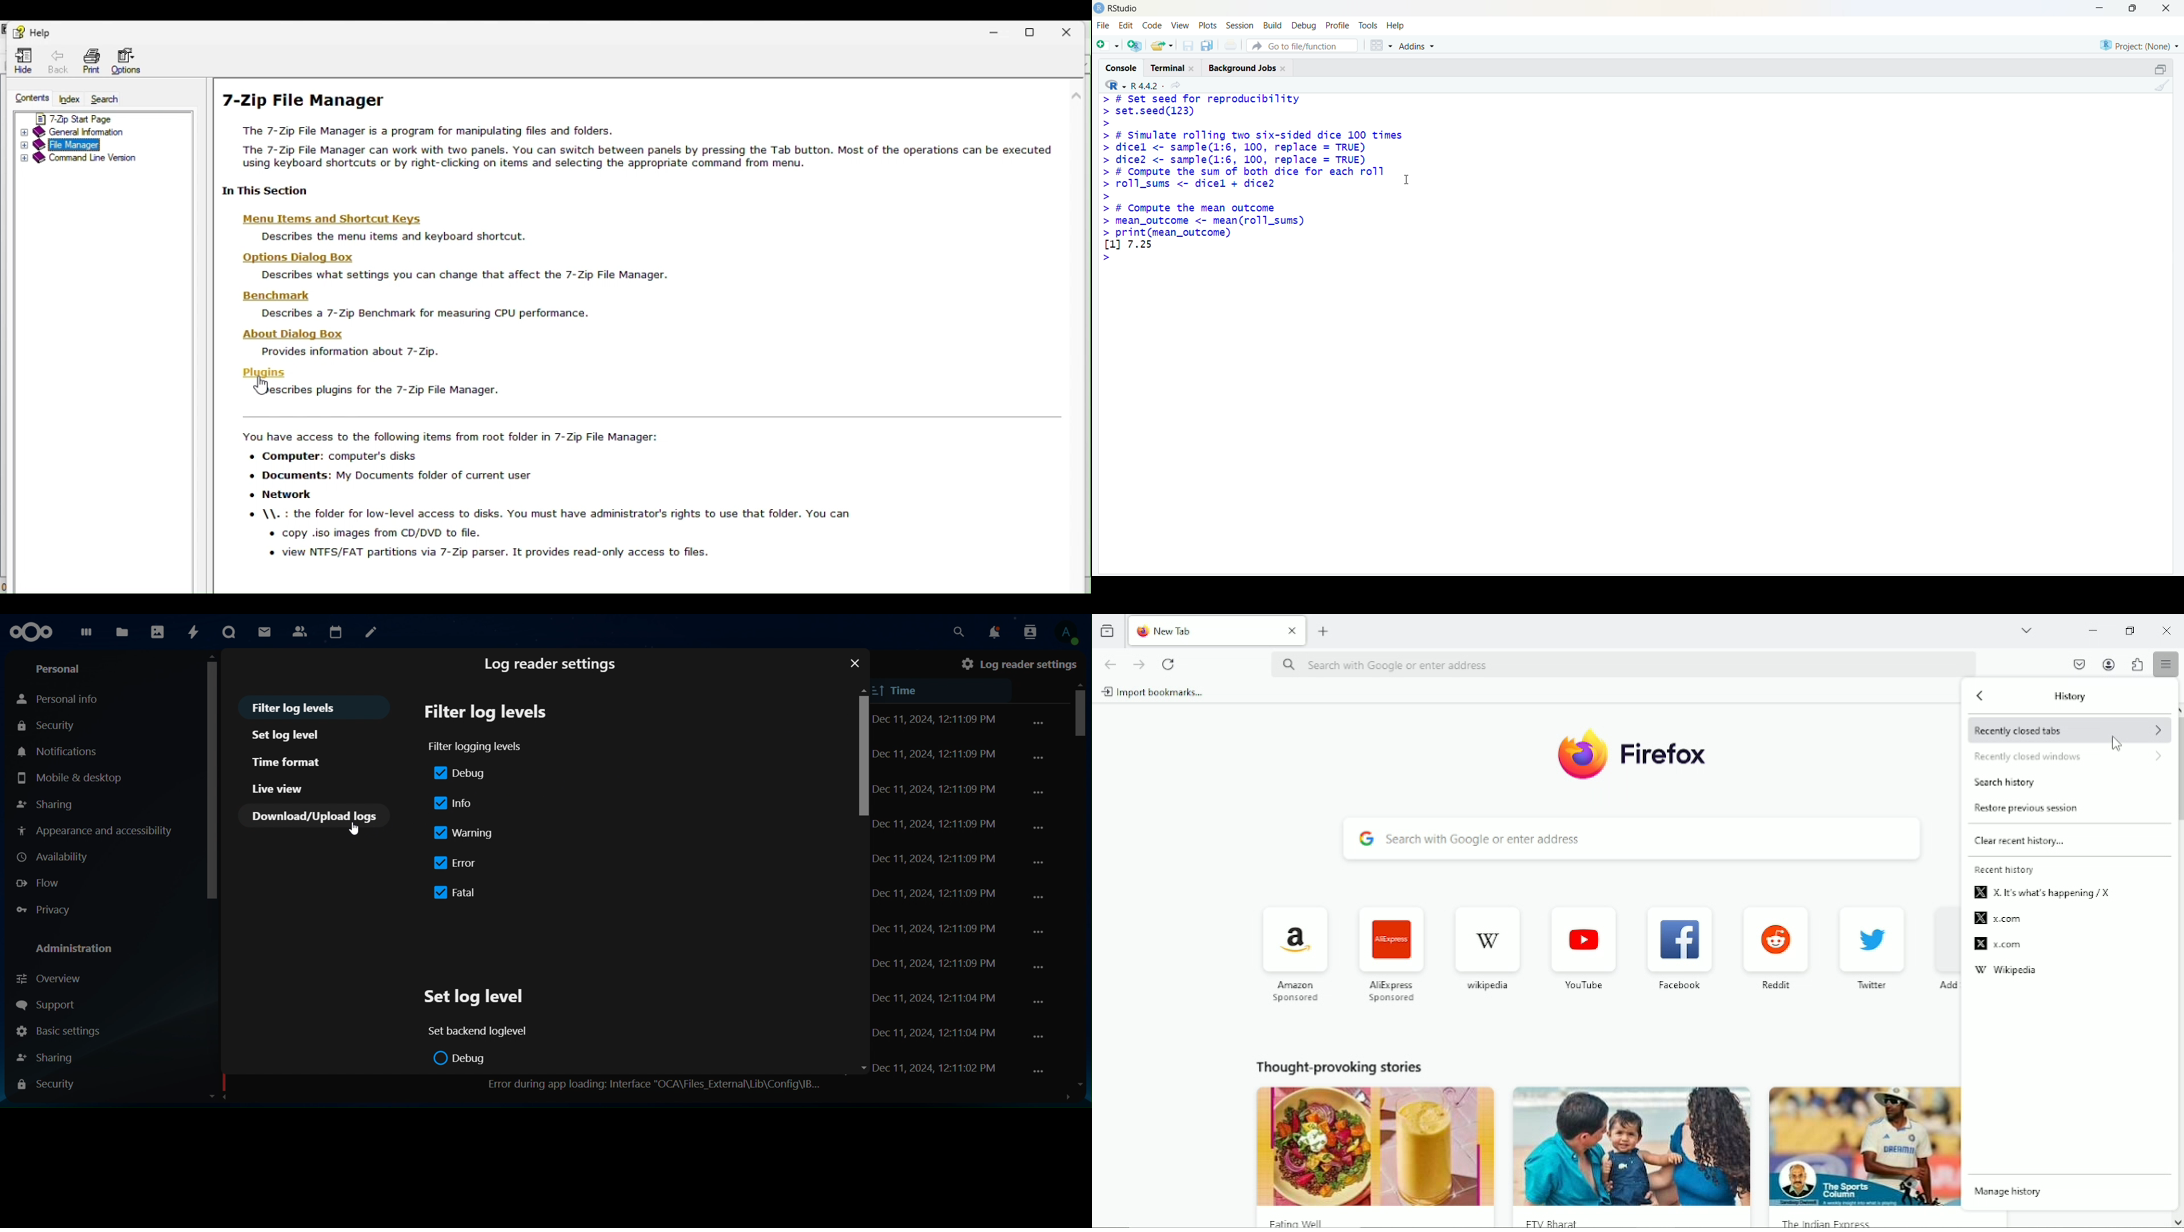 This screenshot has width=2184, height=1232. What do you see at coordinates (426, 314) in the screenshot?
I see `Describes a 7- Zip Benchmark for measuring CPU performance.` at bounding box center [426, 314].